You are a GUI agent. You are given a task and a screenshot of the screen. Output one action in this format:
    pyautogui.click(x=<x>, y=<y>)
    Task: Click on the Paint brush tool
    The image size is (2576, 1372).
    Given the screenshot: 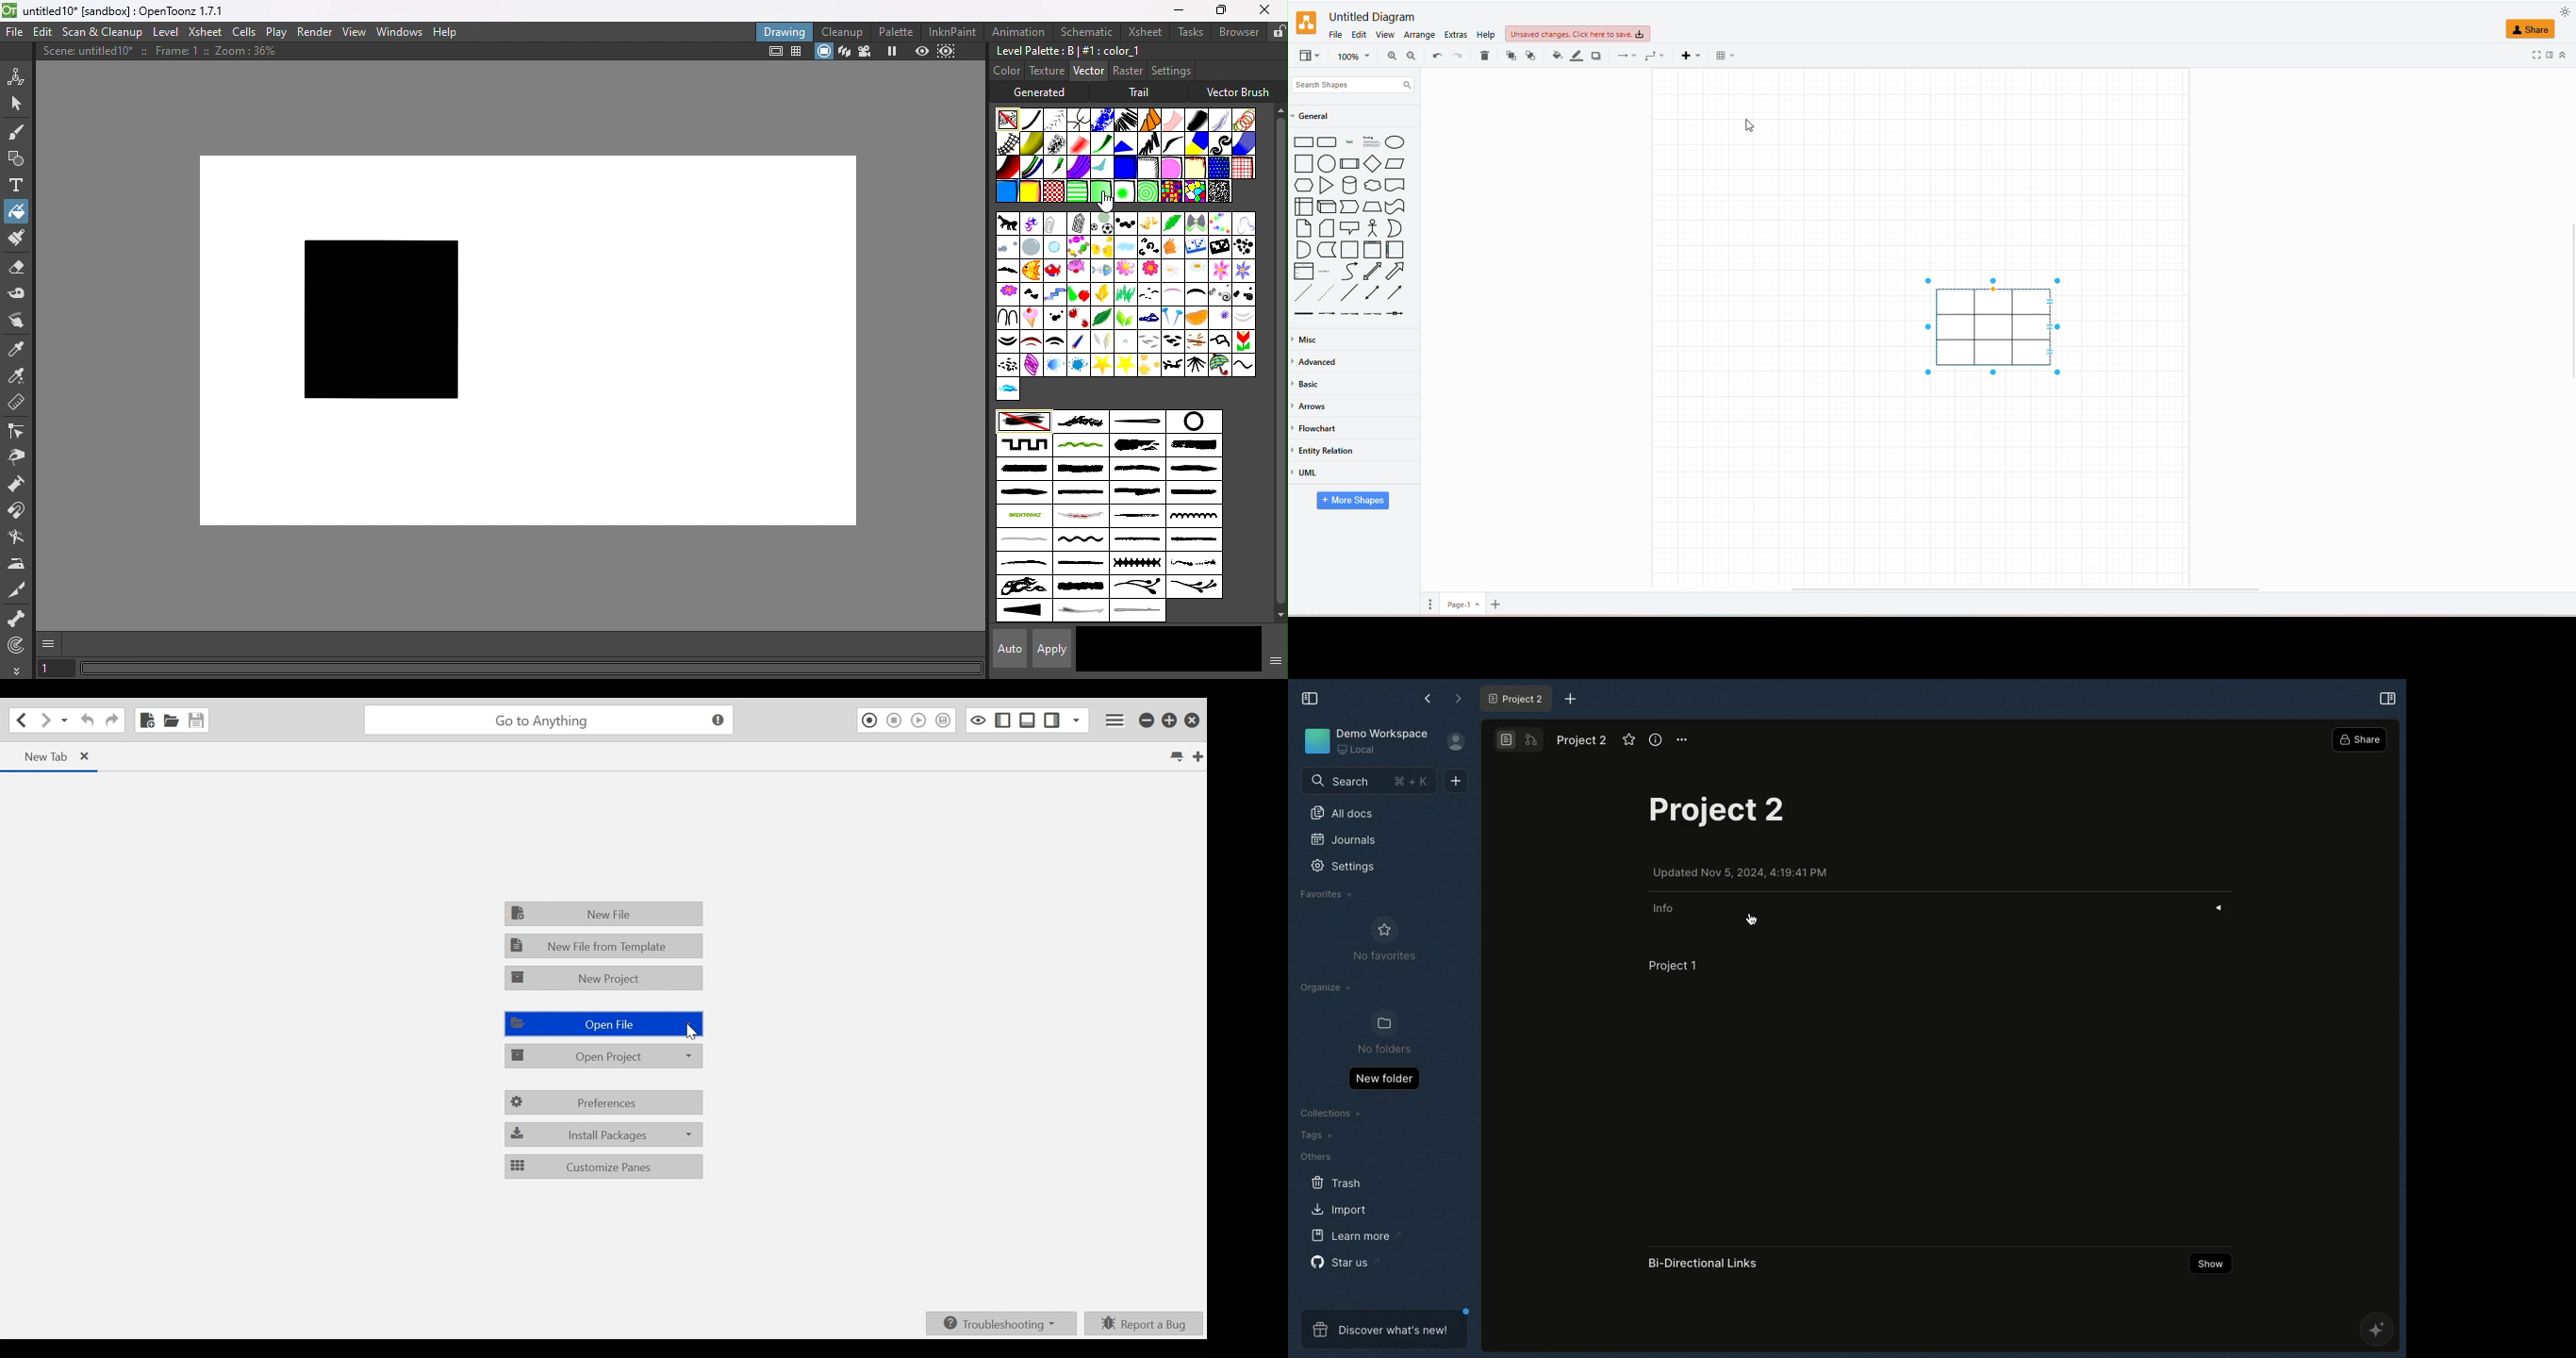 What is the action you would take?
    pyautogui.click(x=15, y=240)
    